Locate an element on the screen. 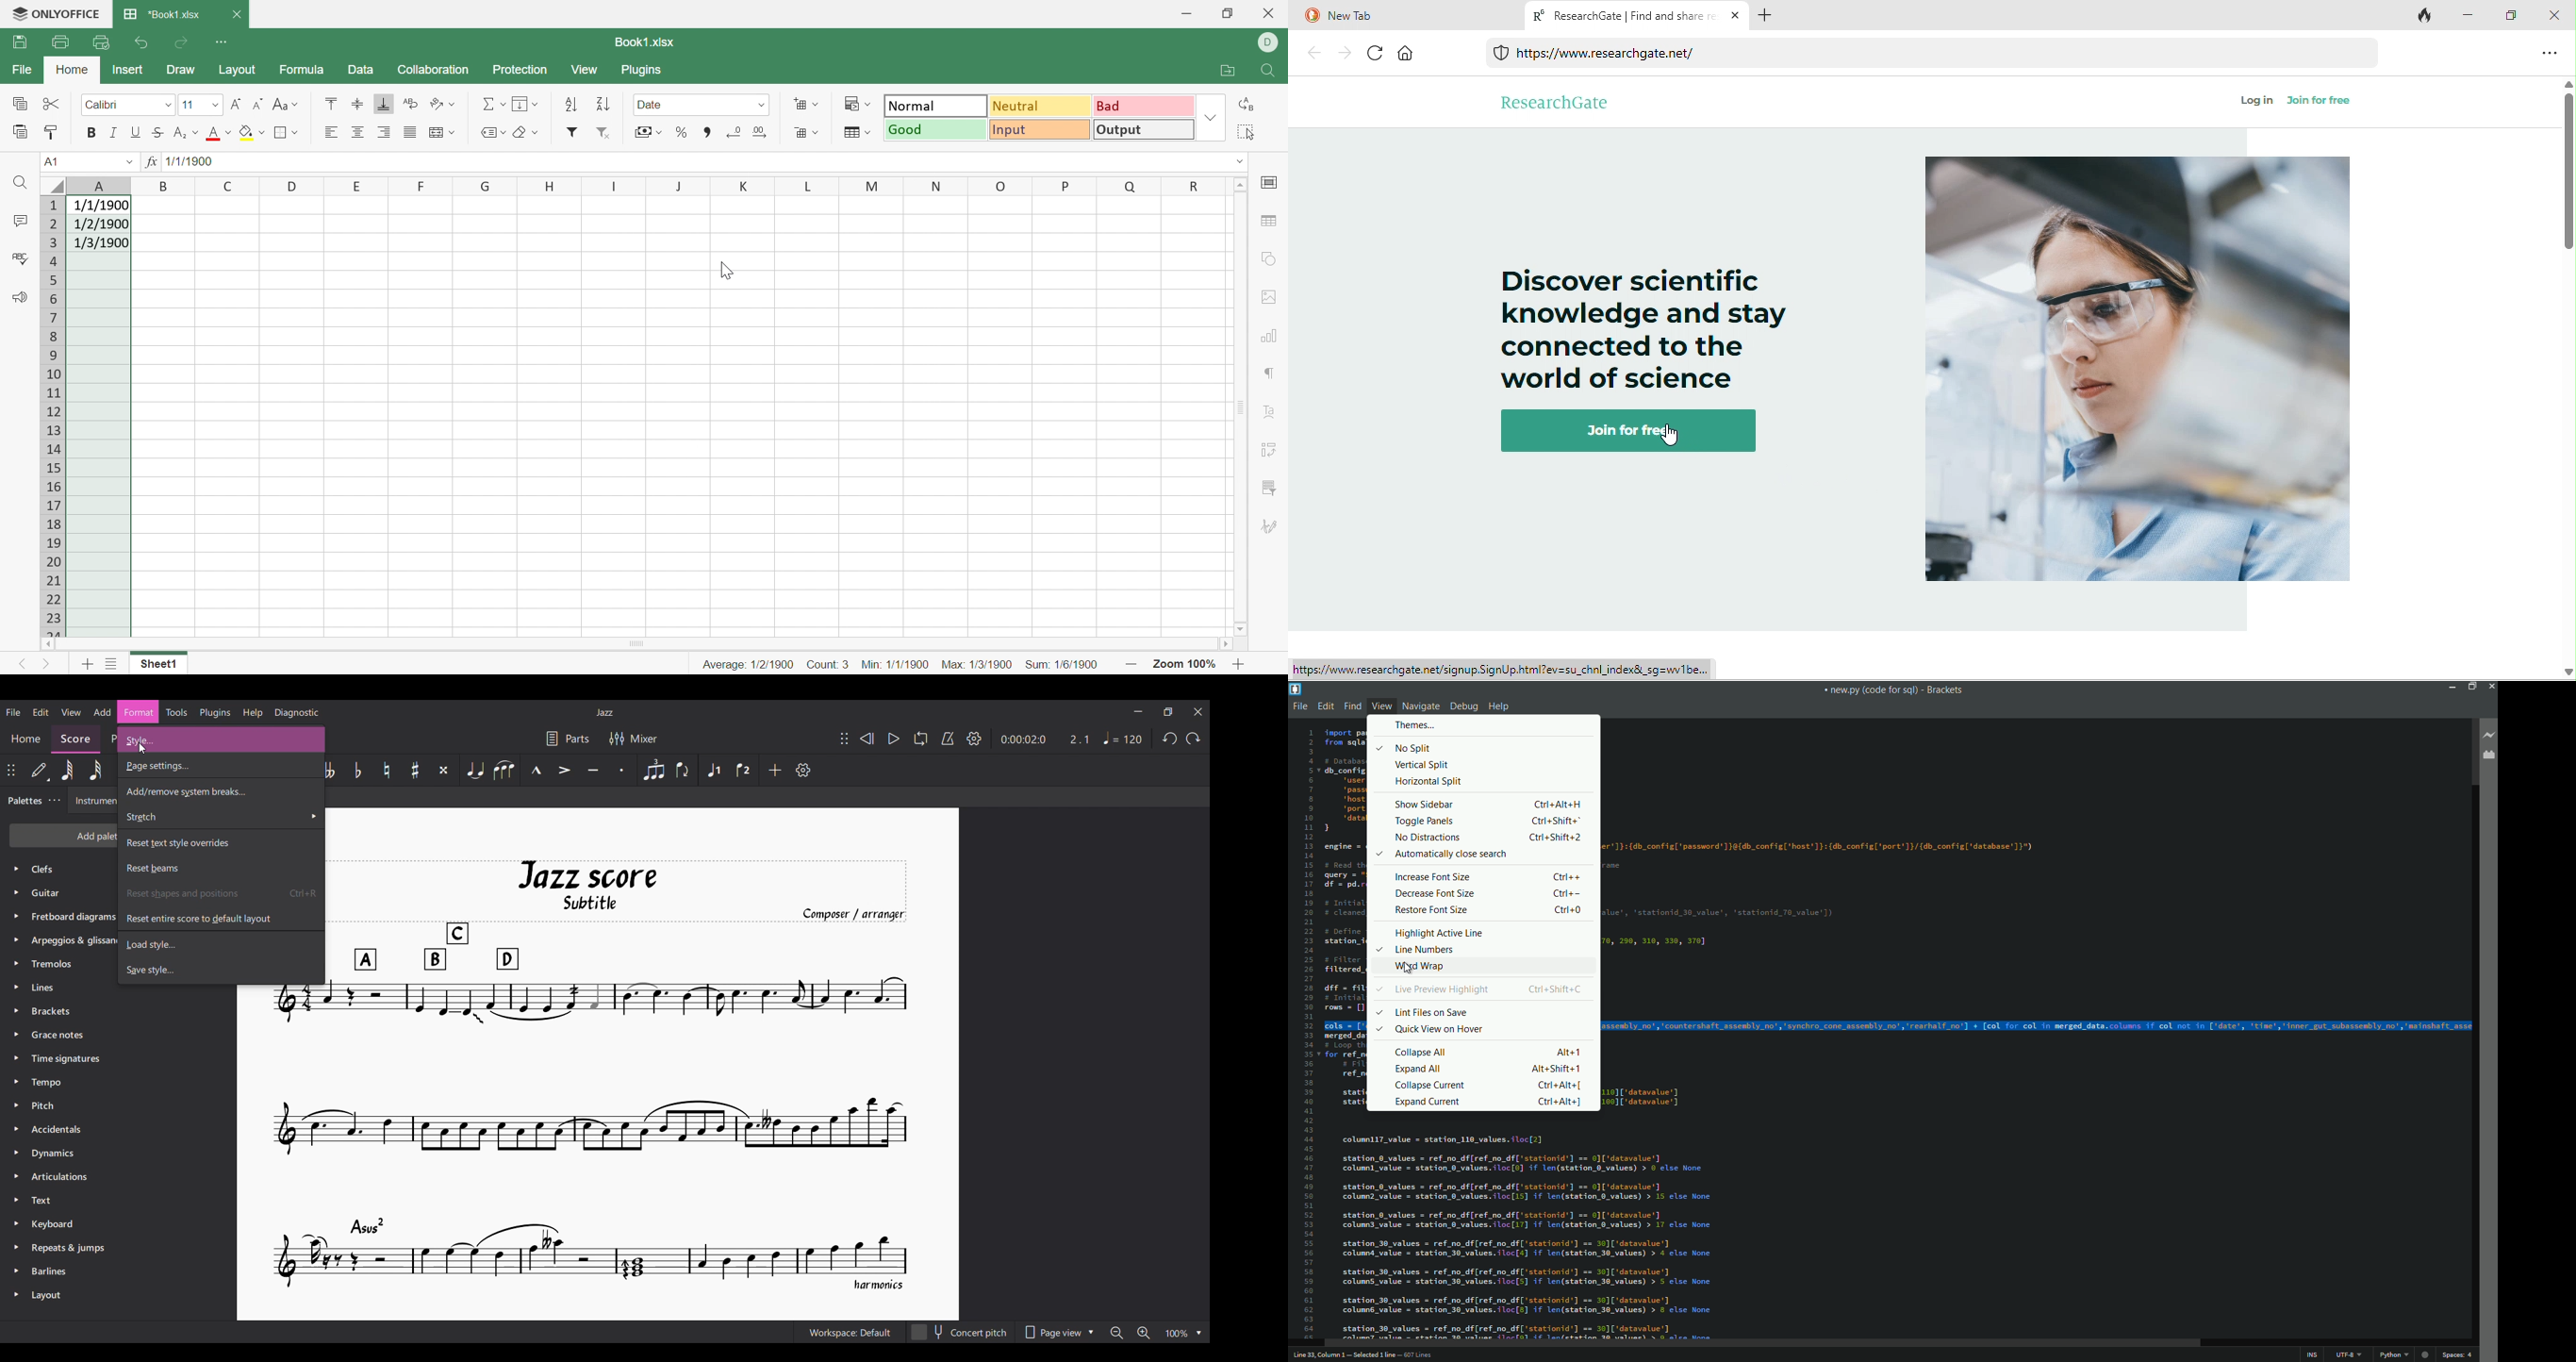 This screenshot has height=1372, width=2576. Conditional formatting is located at coordinates (854, 102).